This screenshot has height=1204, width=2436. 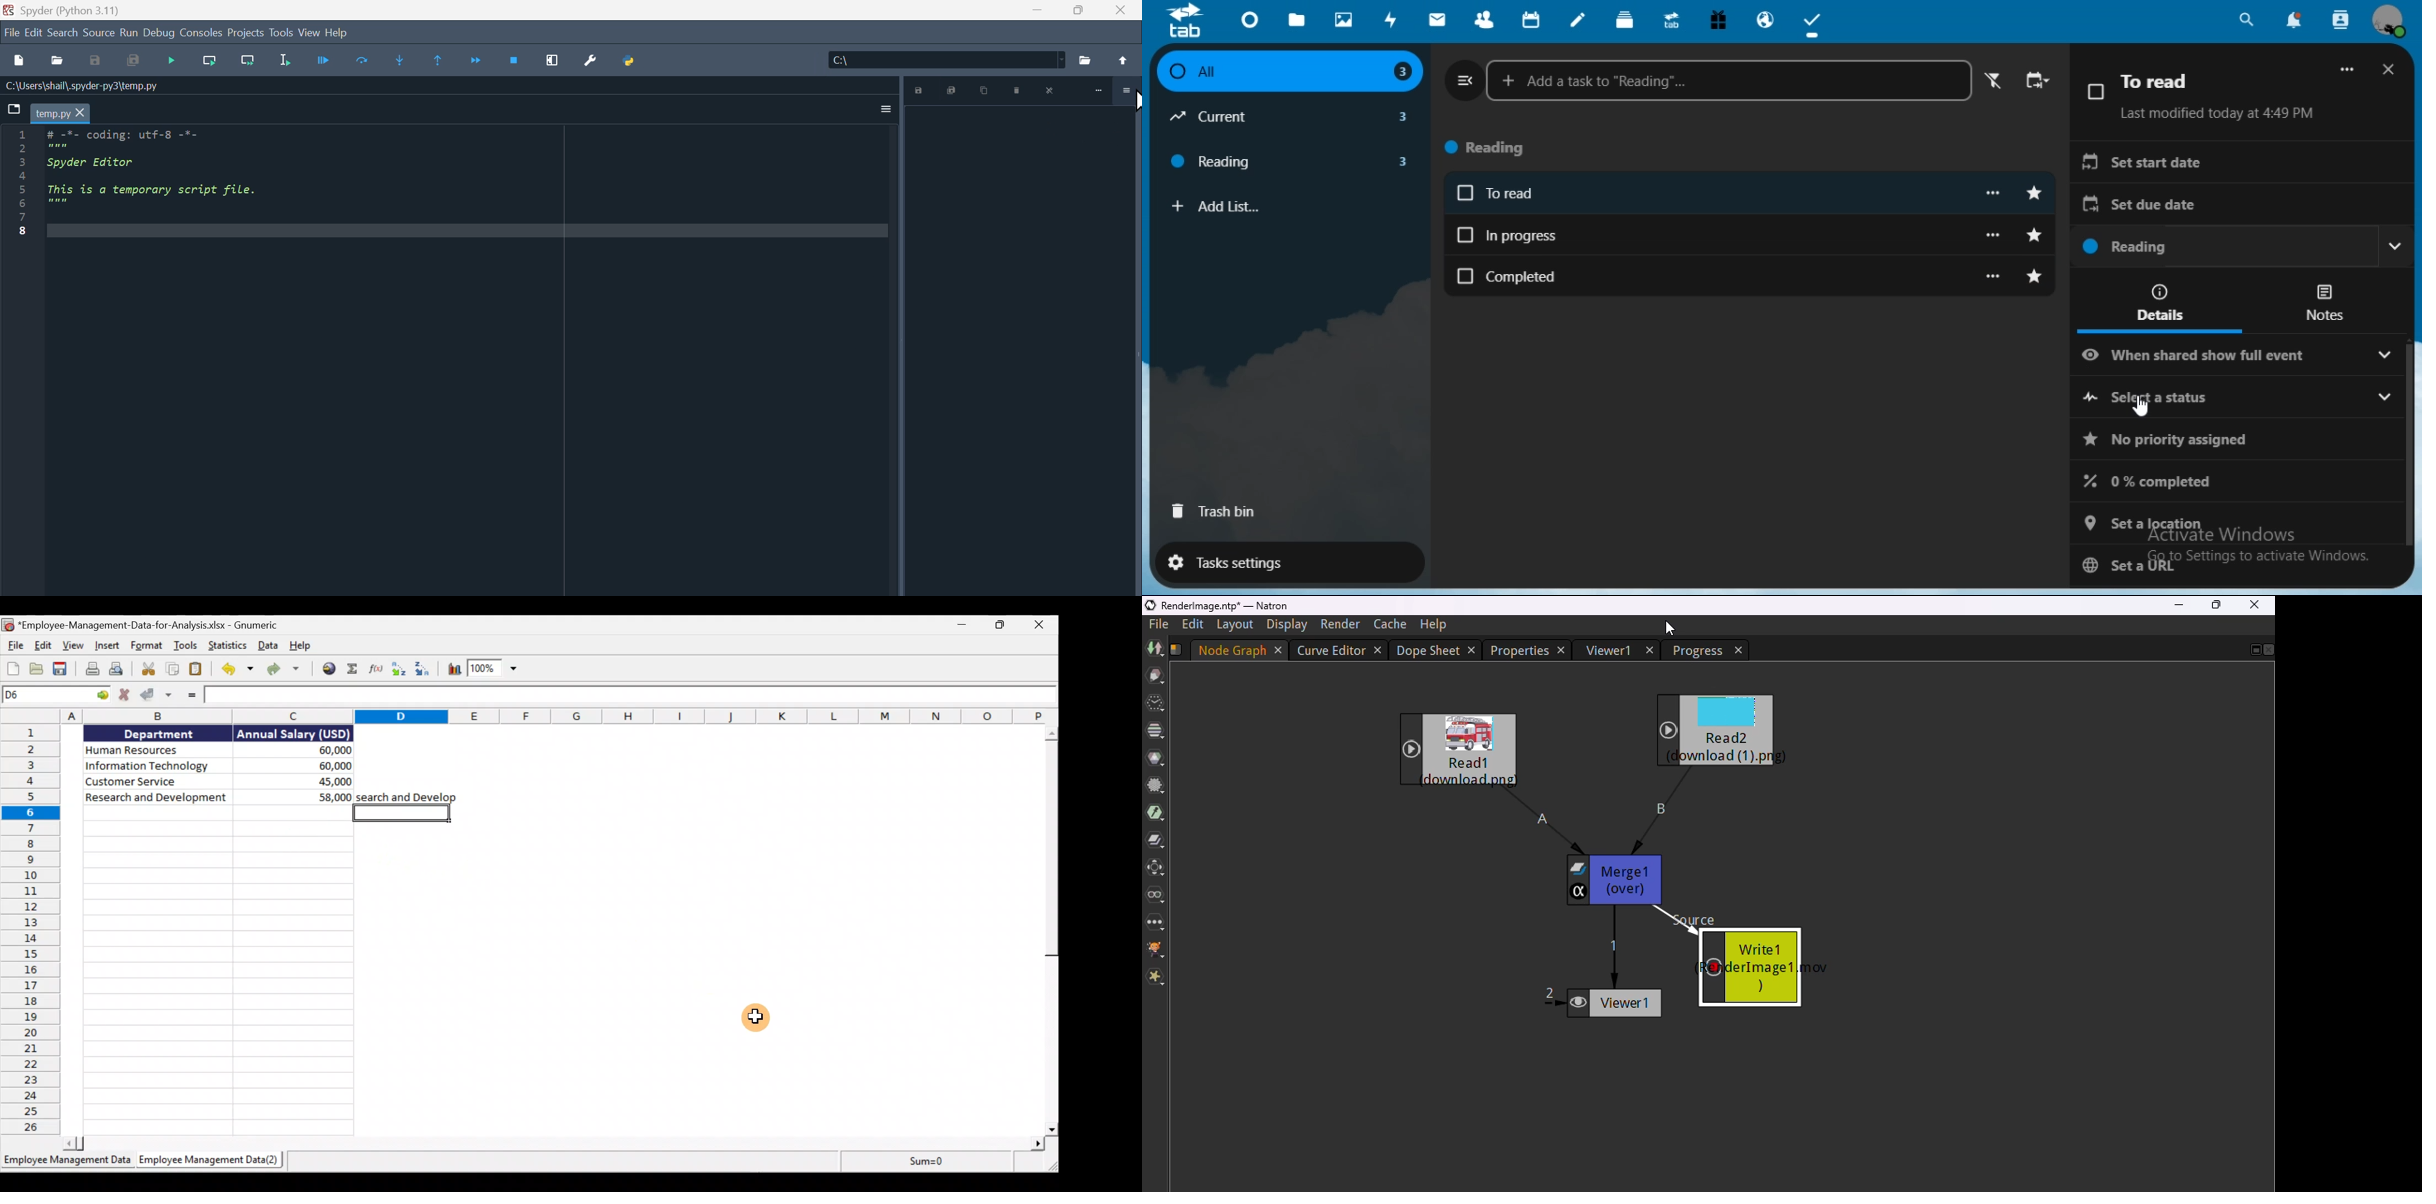 I want to click on set a location, so click(x=2236, y=520).